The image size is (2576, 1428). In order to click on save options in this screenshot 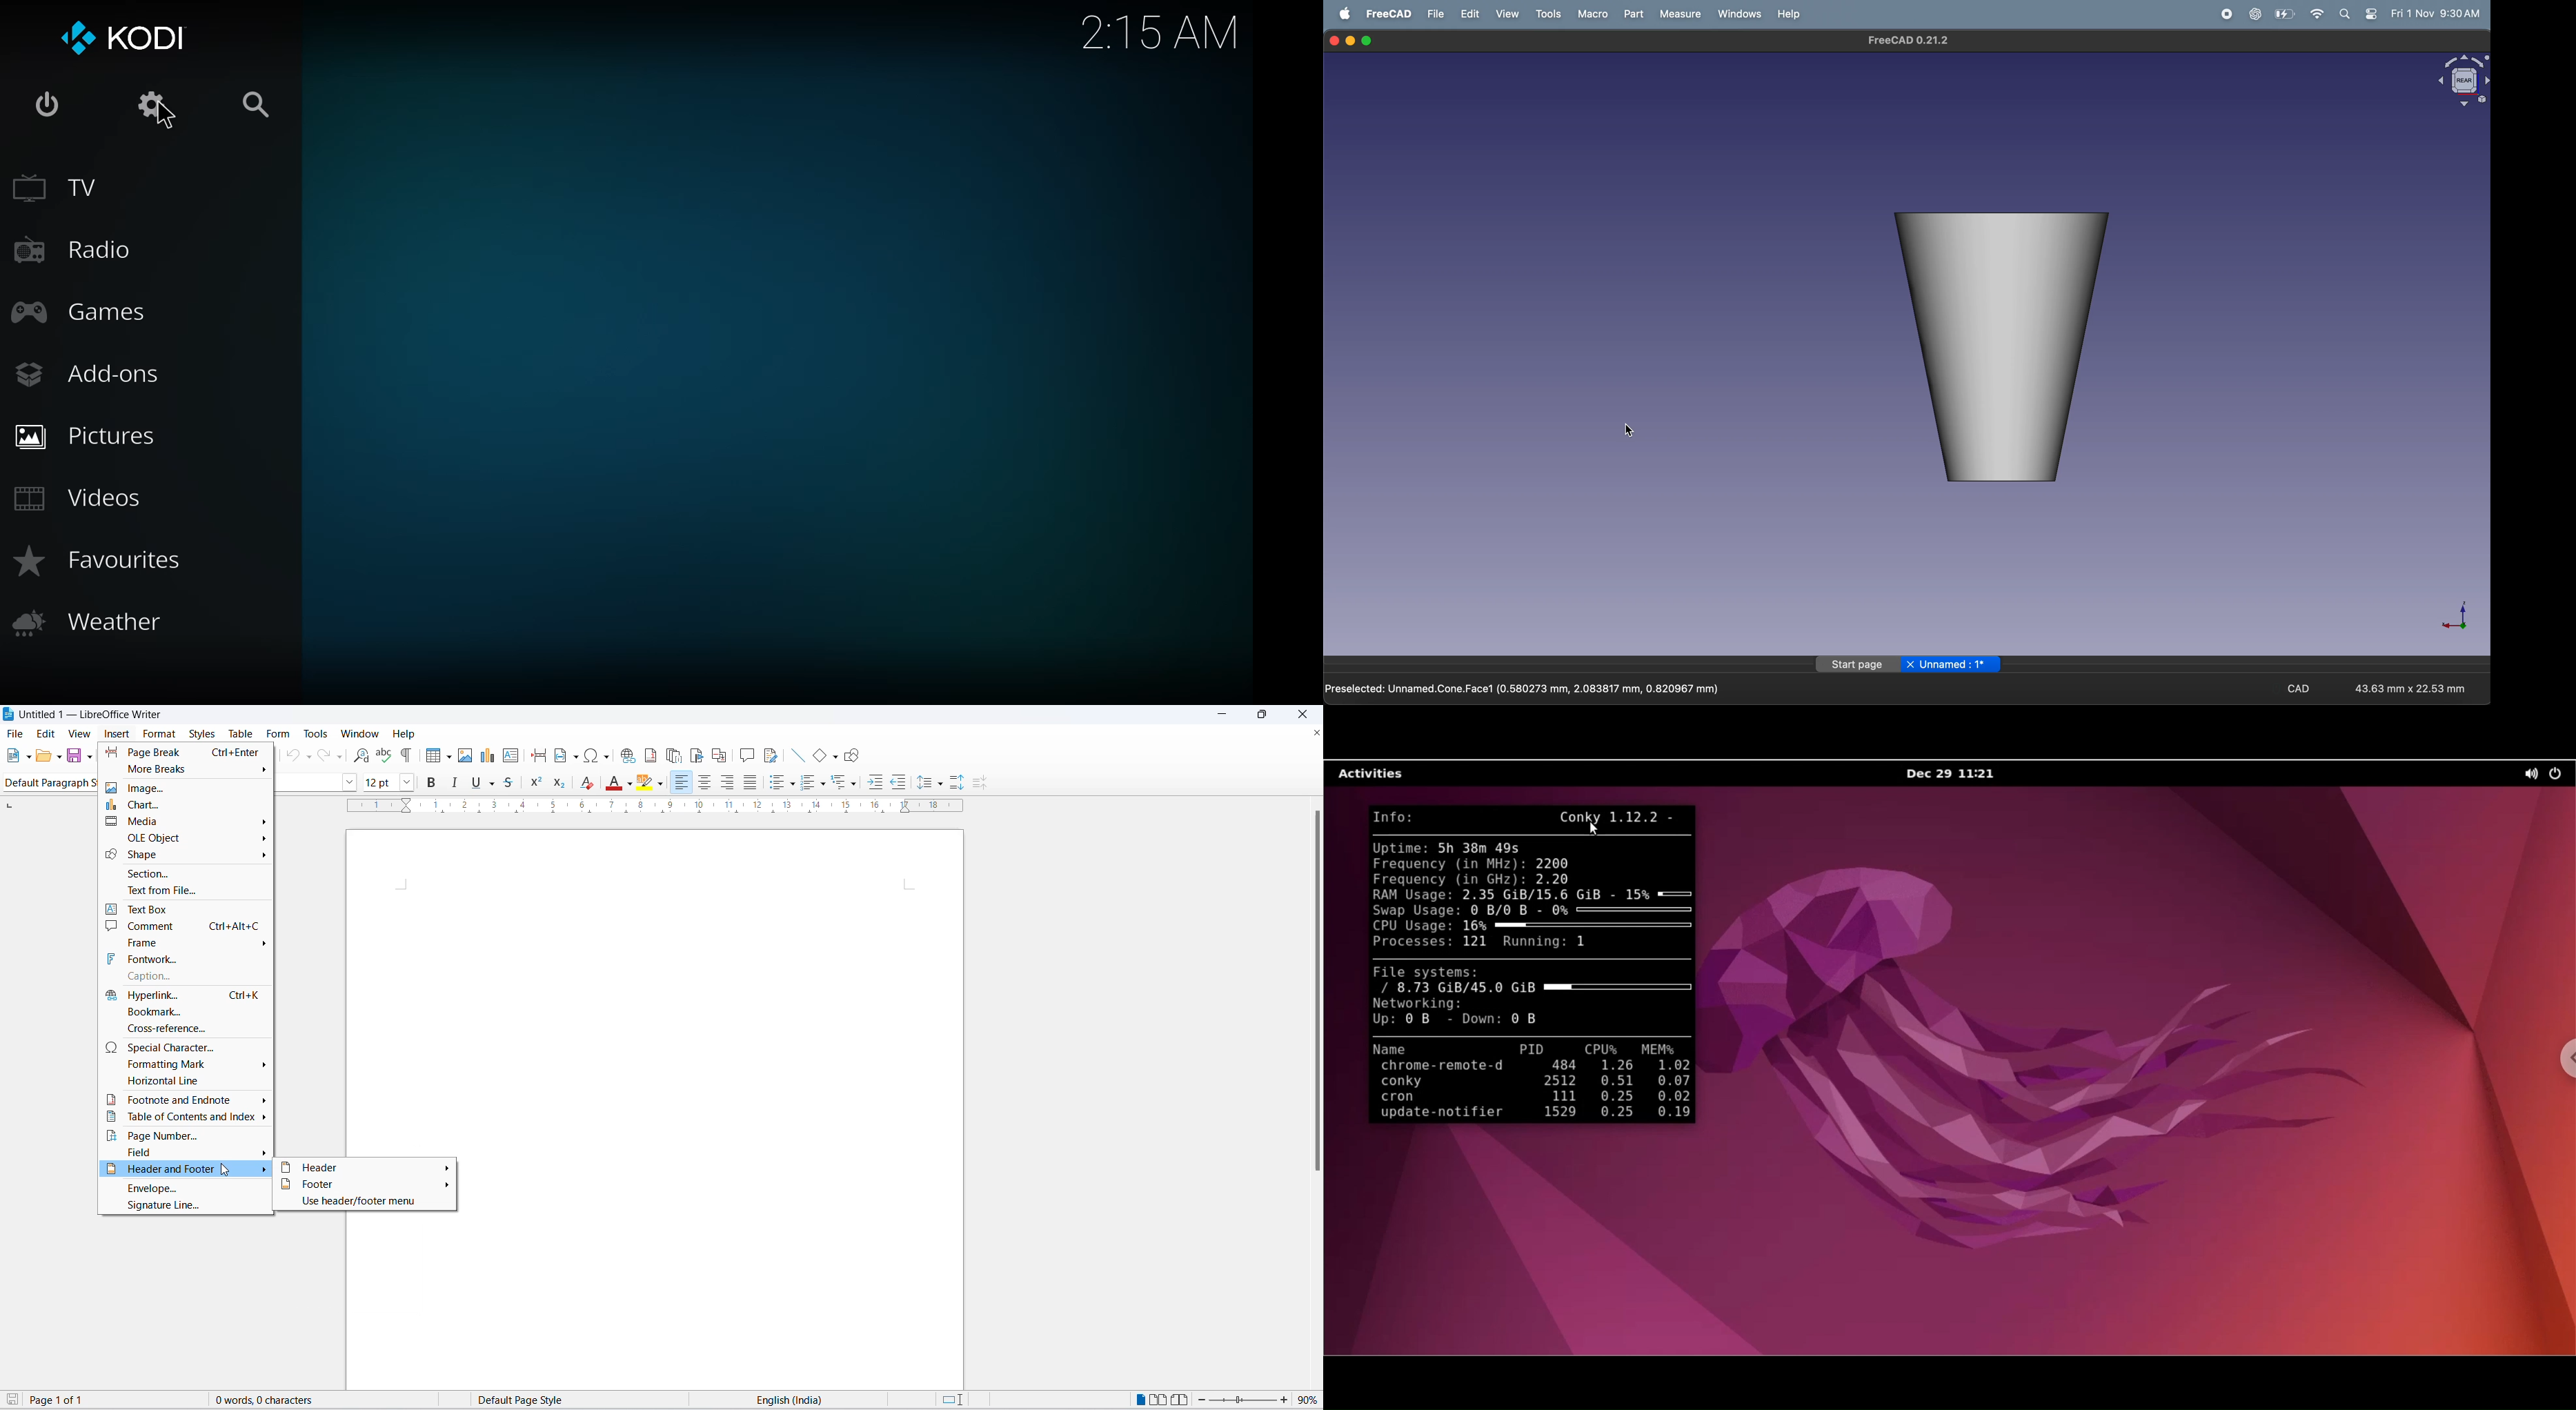, I will do `click(89, 757)`.